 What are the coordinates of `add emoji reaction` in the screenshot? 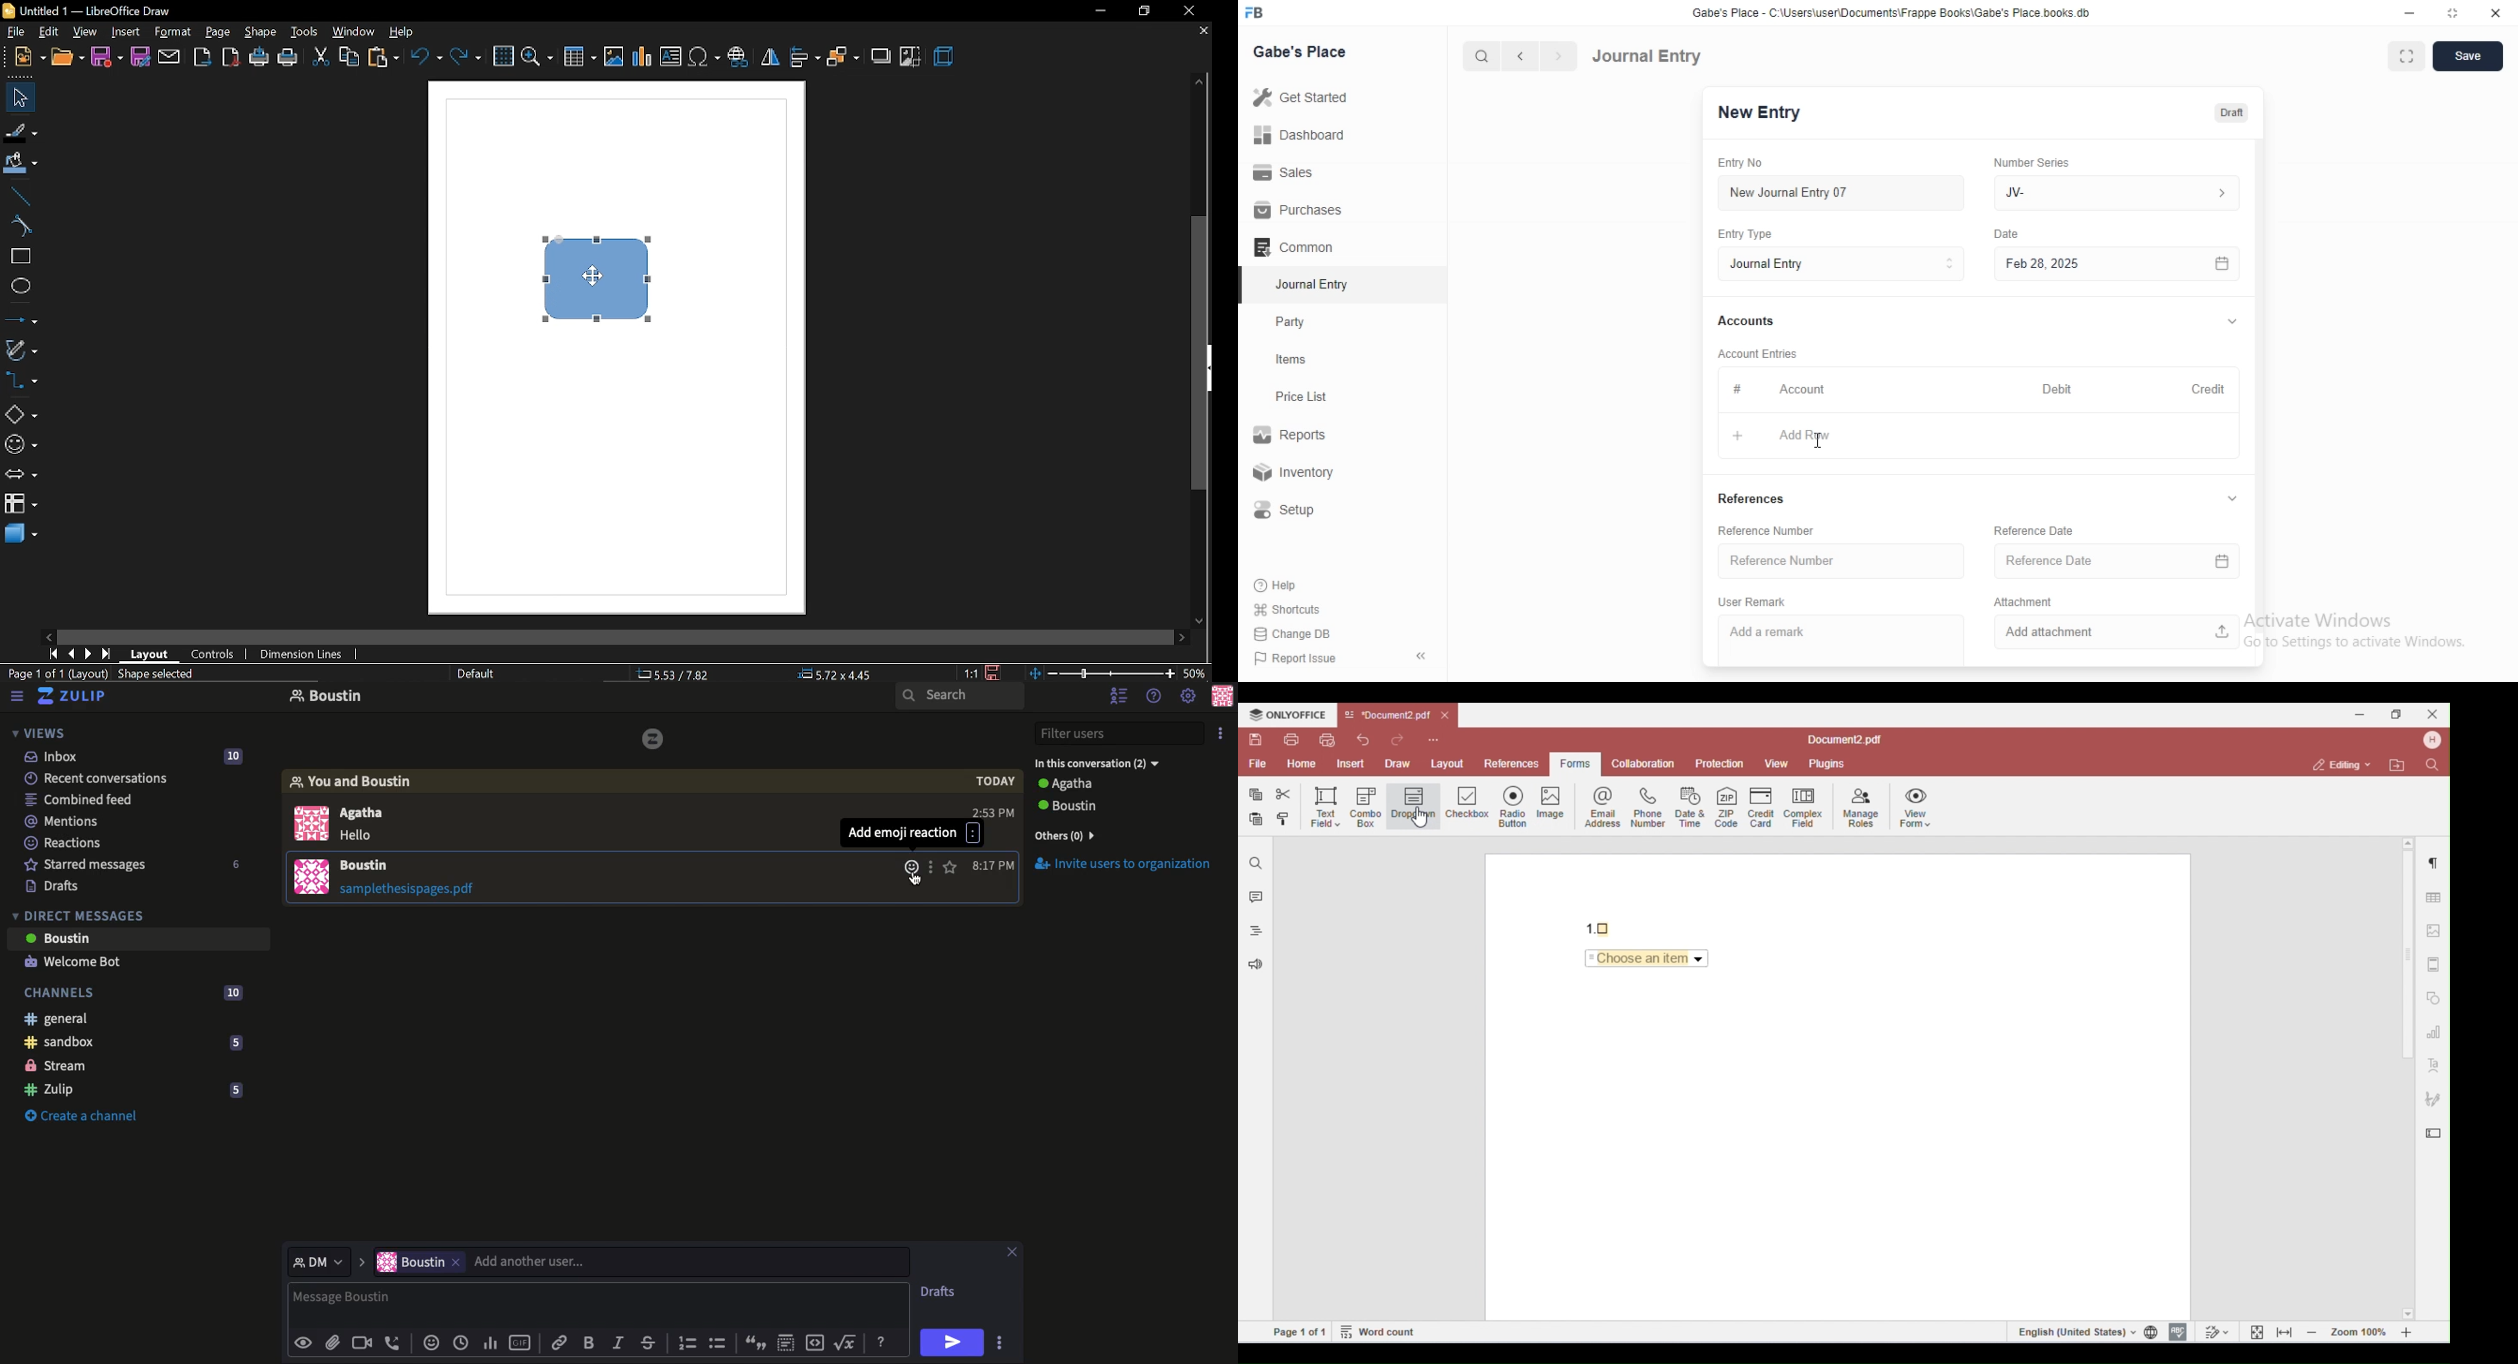 It's located at (910, 834).